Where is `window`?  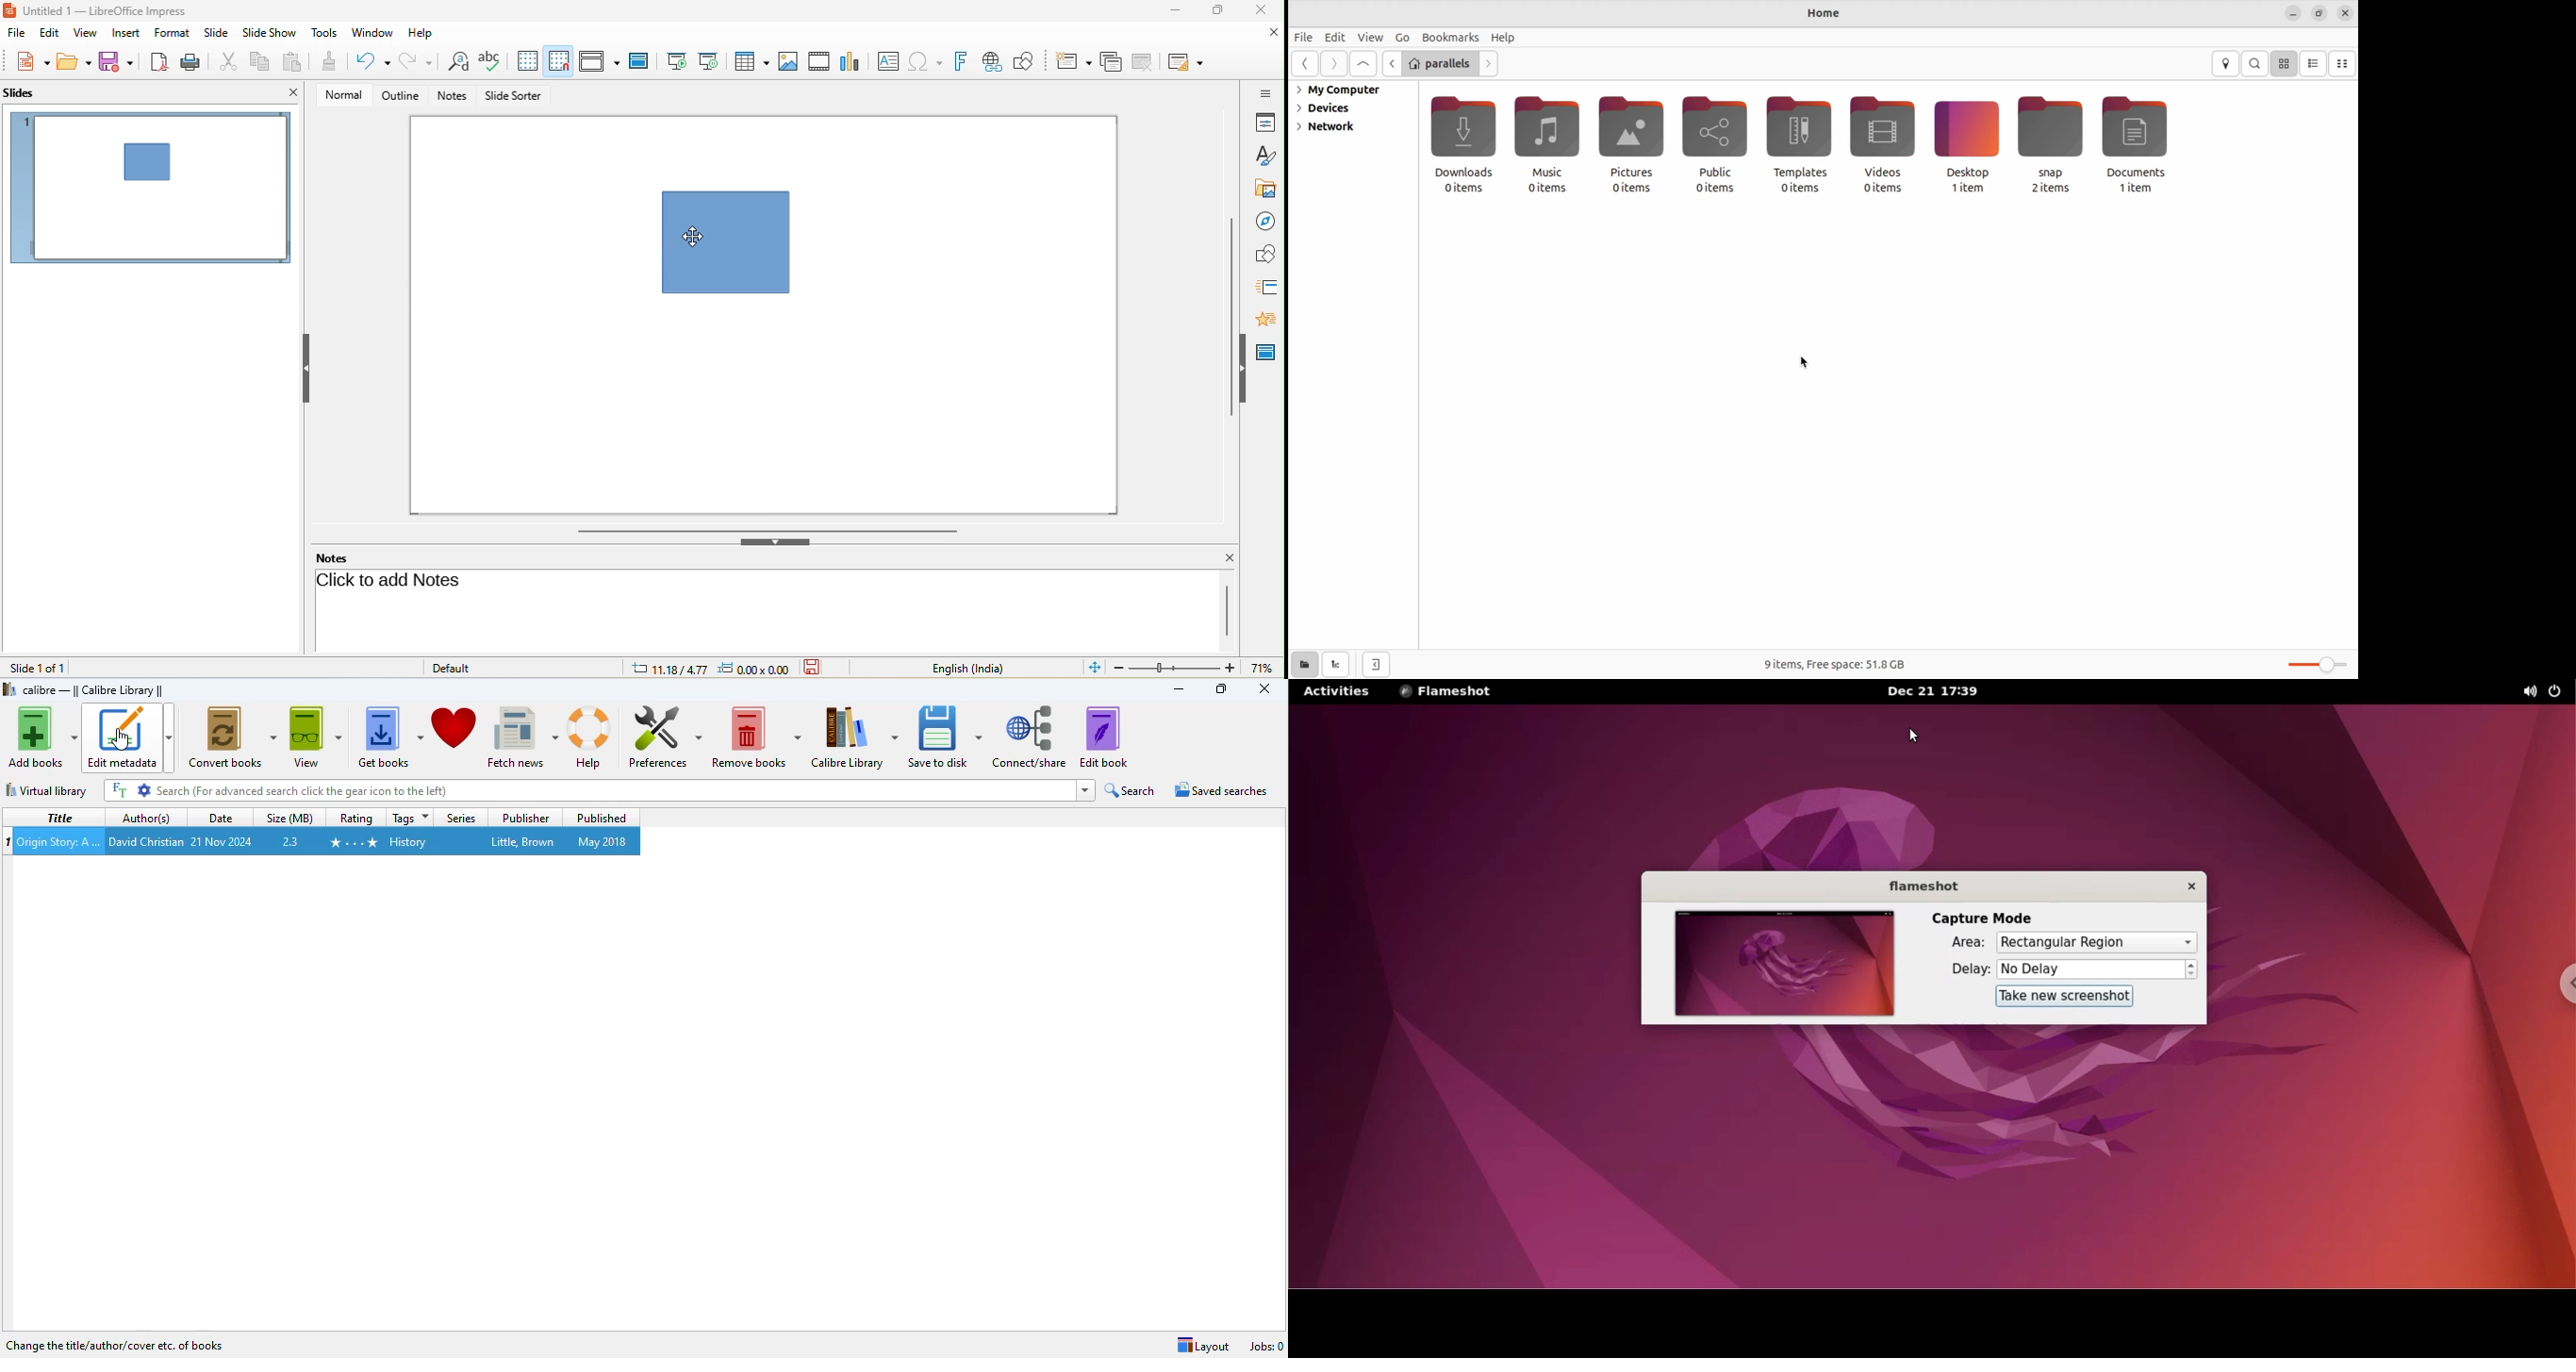
window is located at coordinates (372, 32).